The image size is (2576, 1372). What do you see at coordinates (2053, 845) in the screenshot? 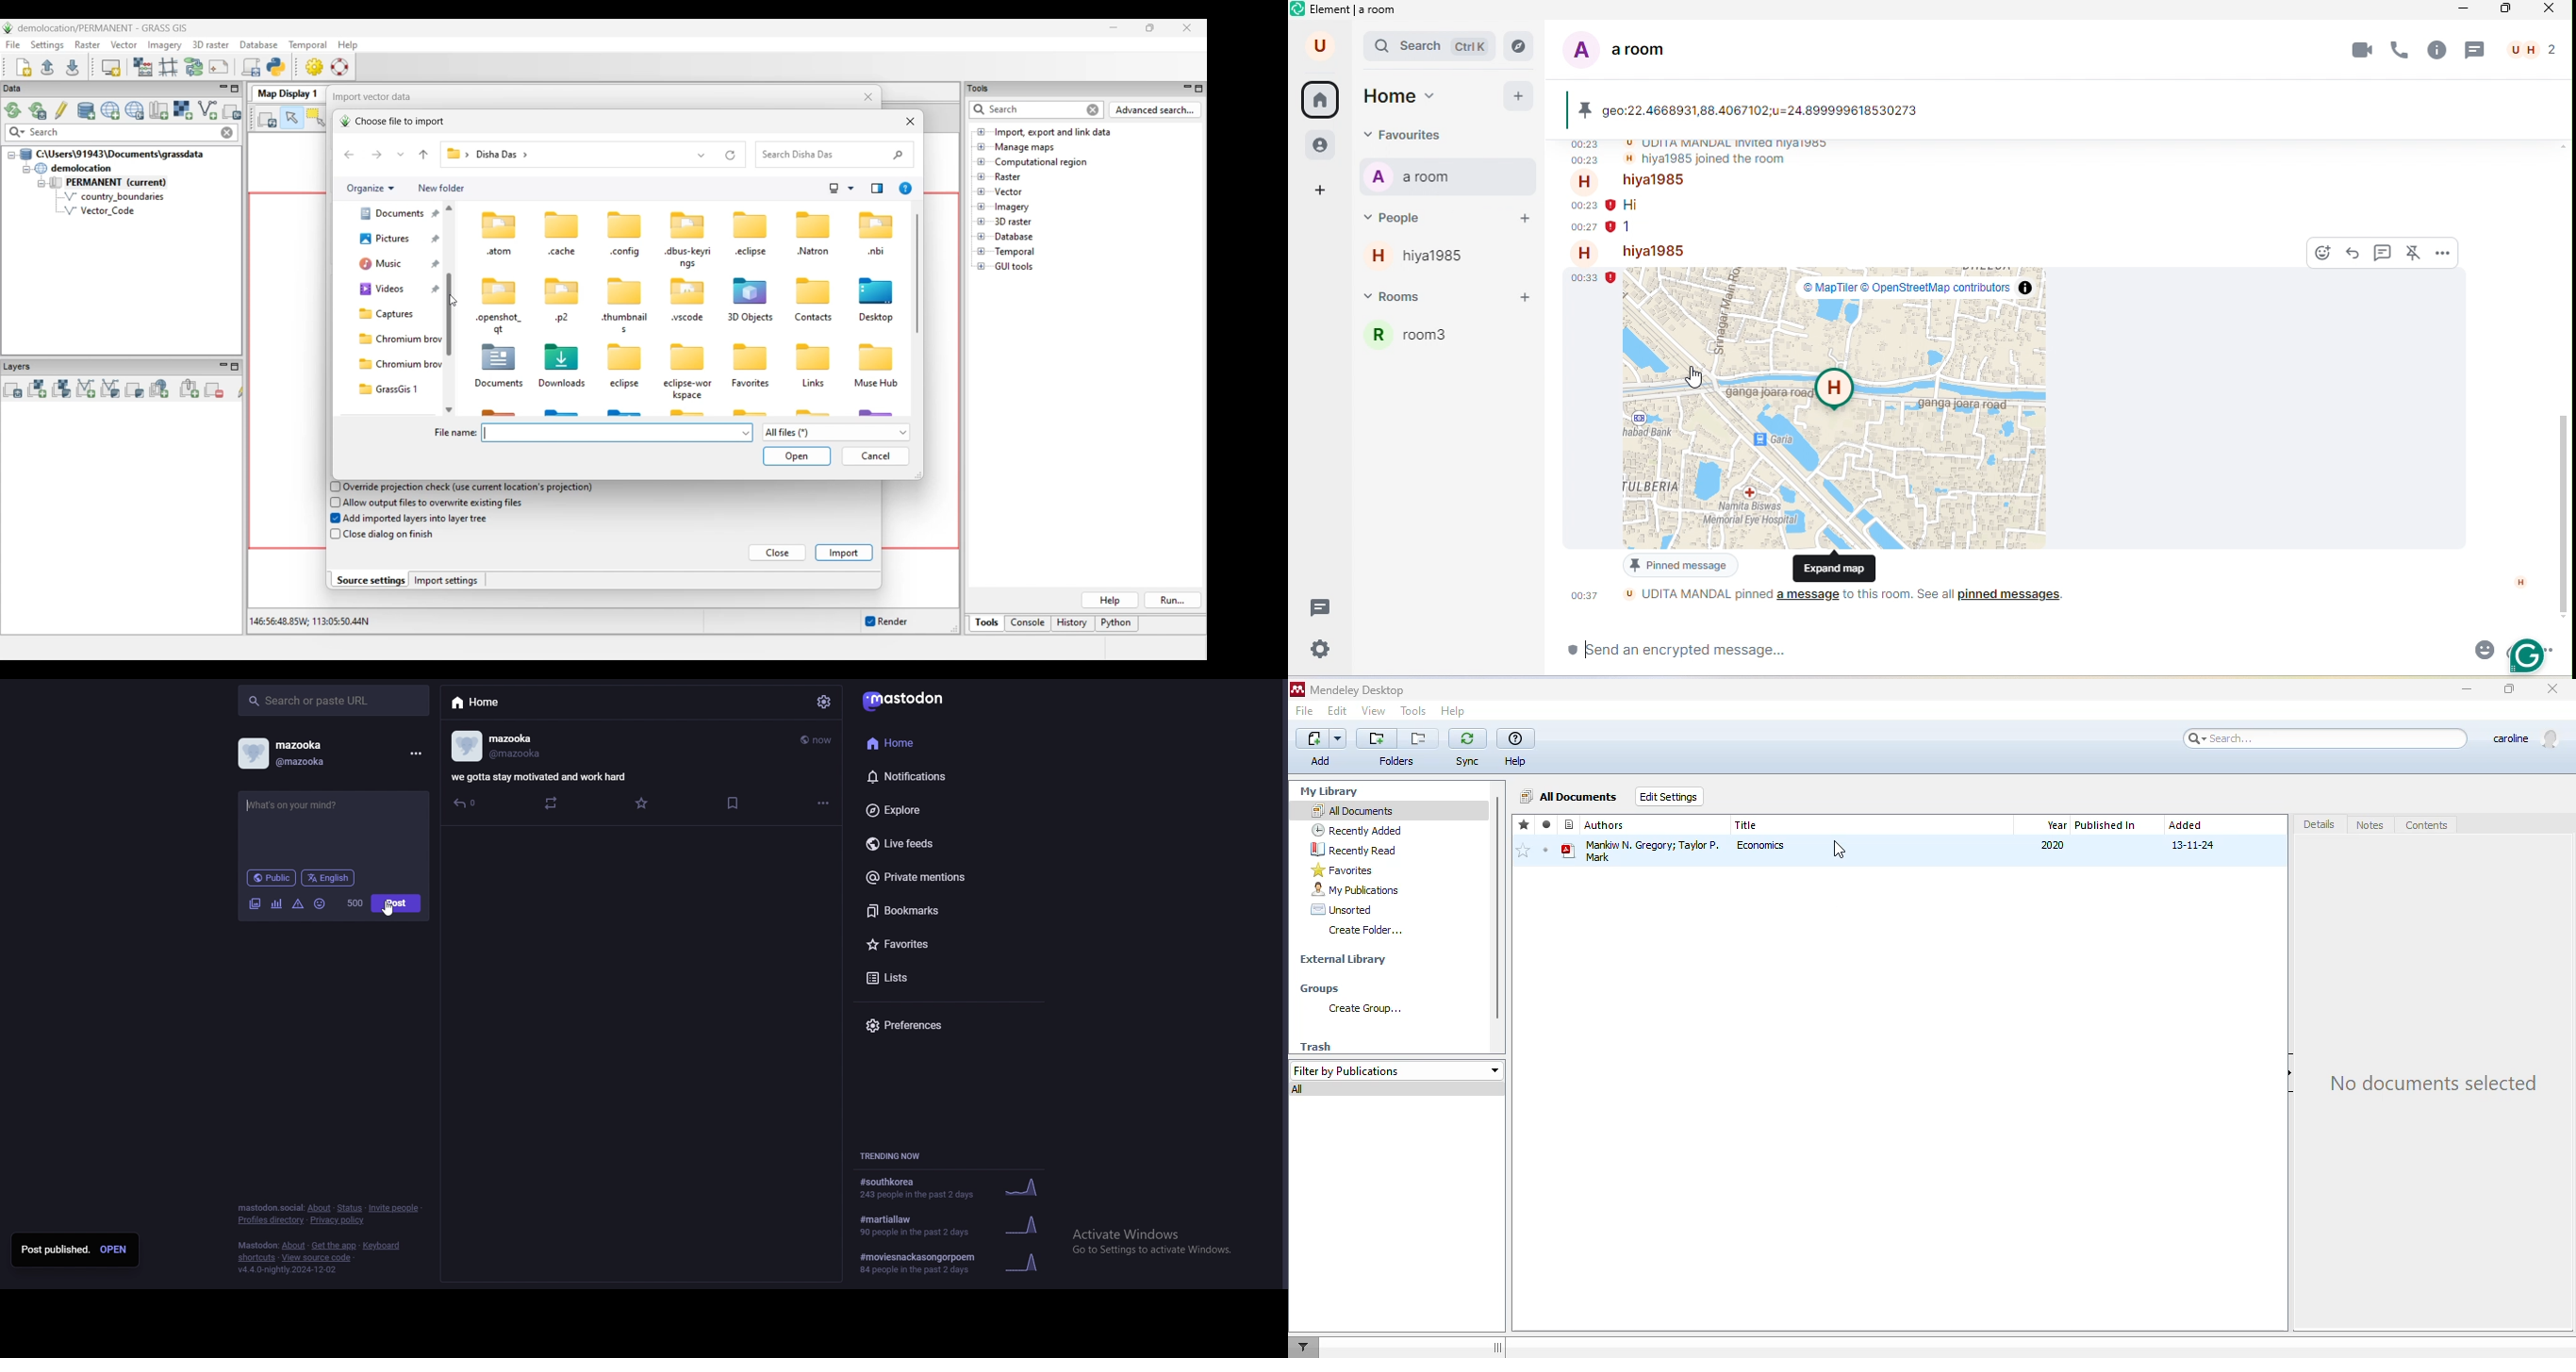
I see `2020` at bounding box center [2053, 845].